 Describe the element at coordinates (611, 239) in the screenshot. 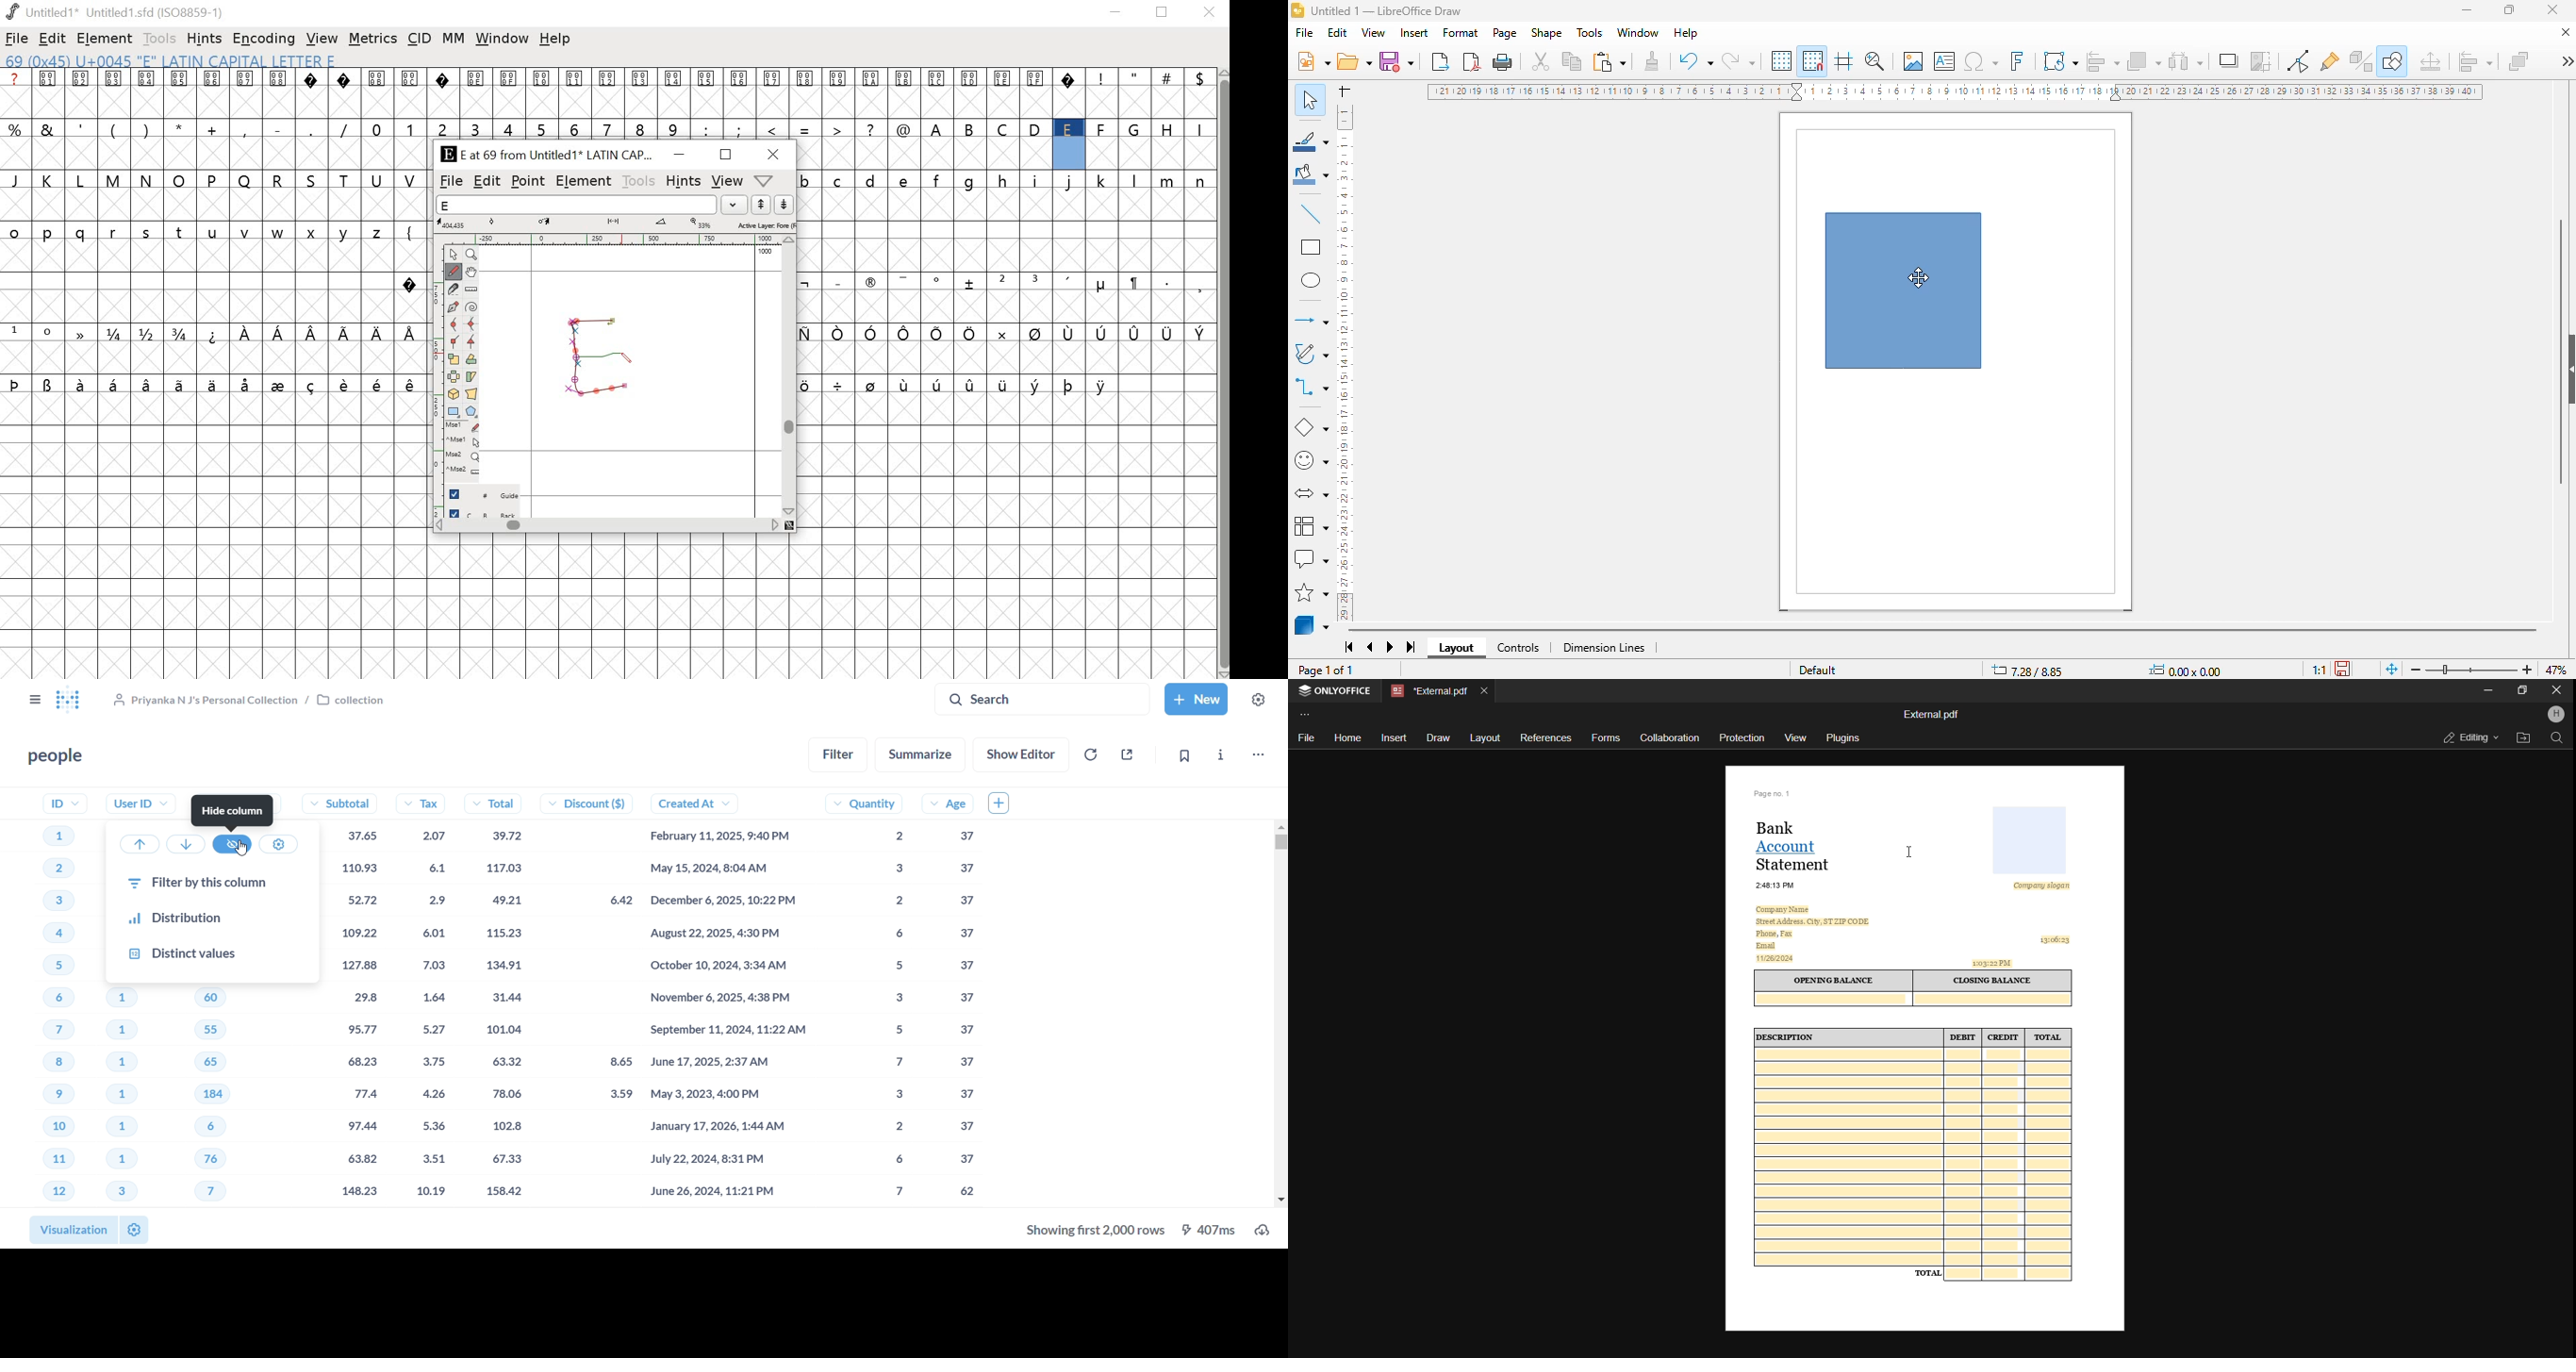

I see `ruler` at that location.